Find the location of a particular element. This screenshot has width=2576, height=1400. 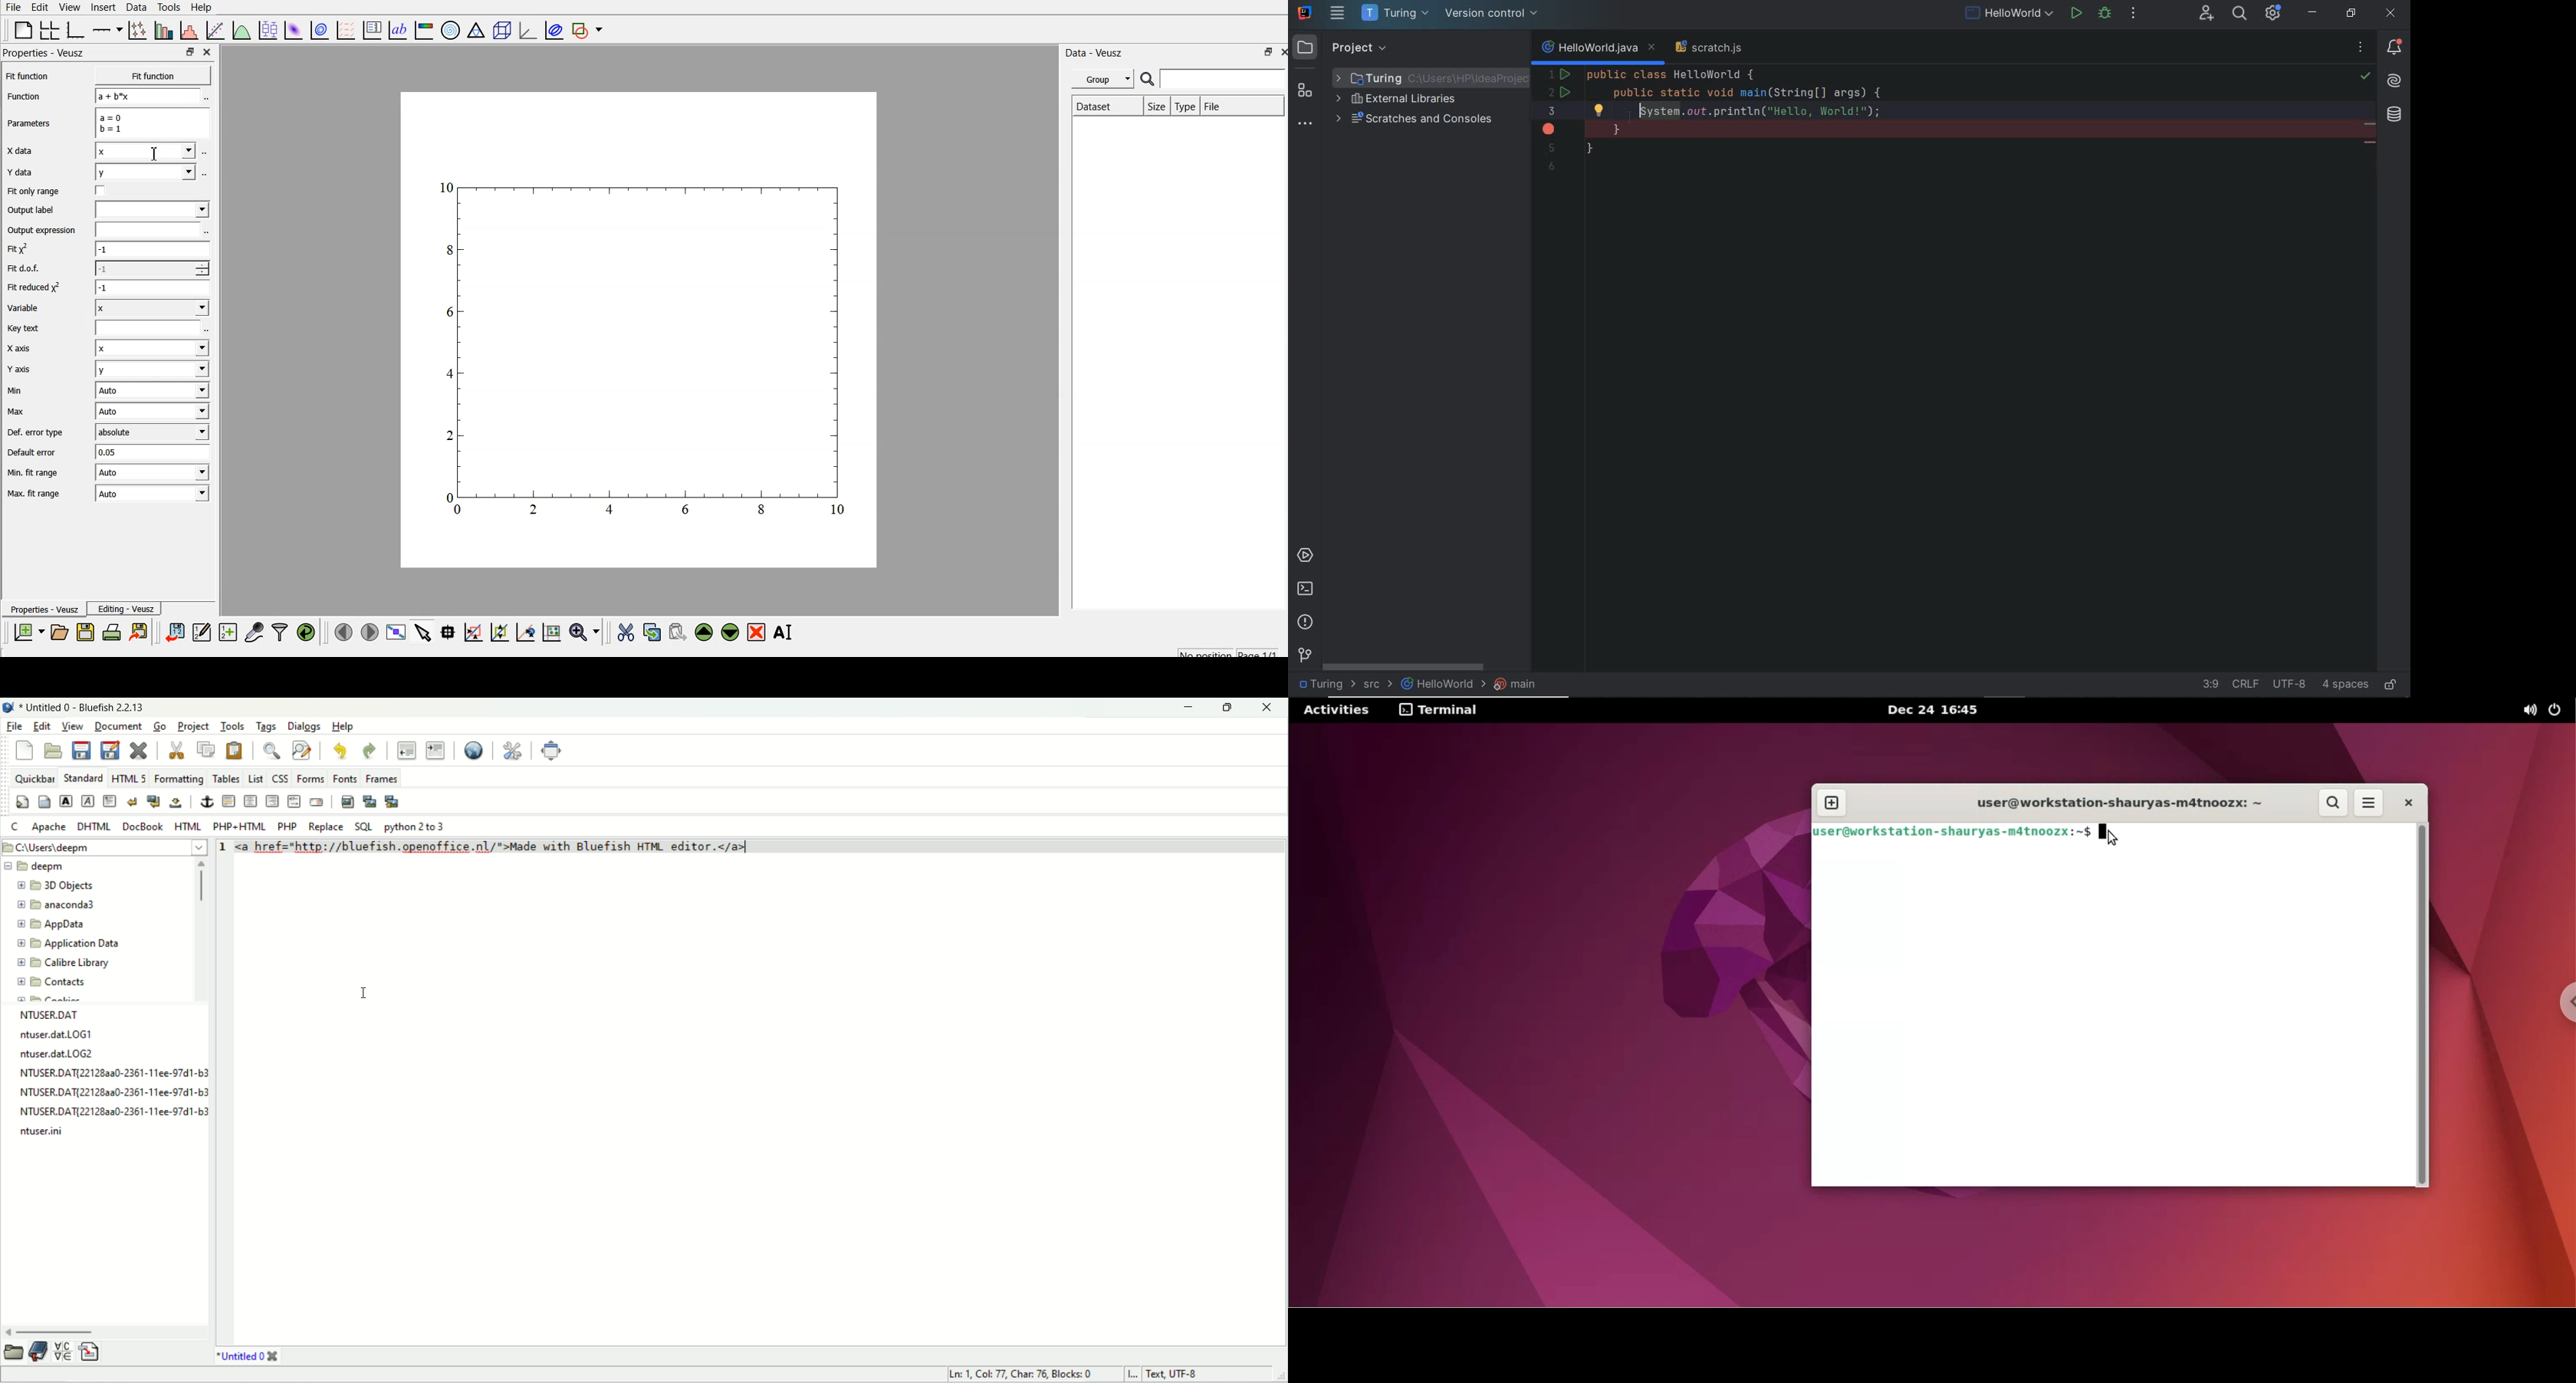

break and clear is located at coordinates (154, 801).